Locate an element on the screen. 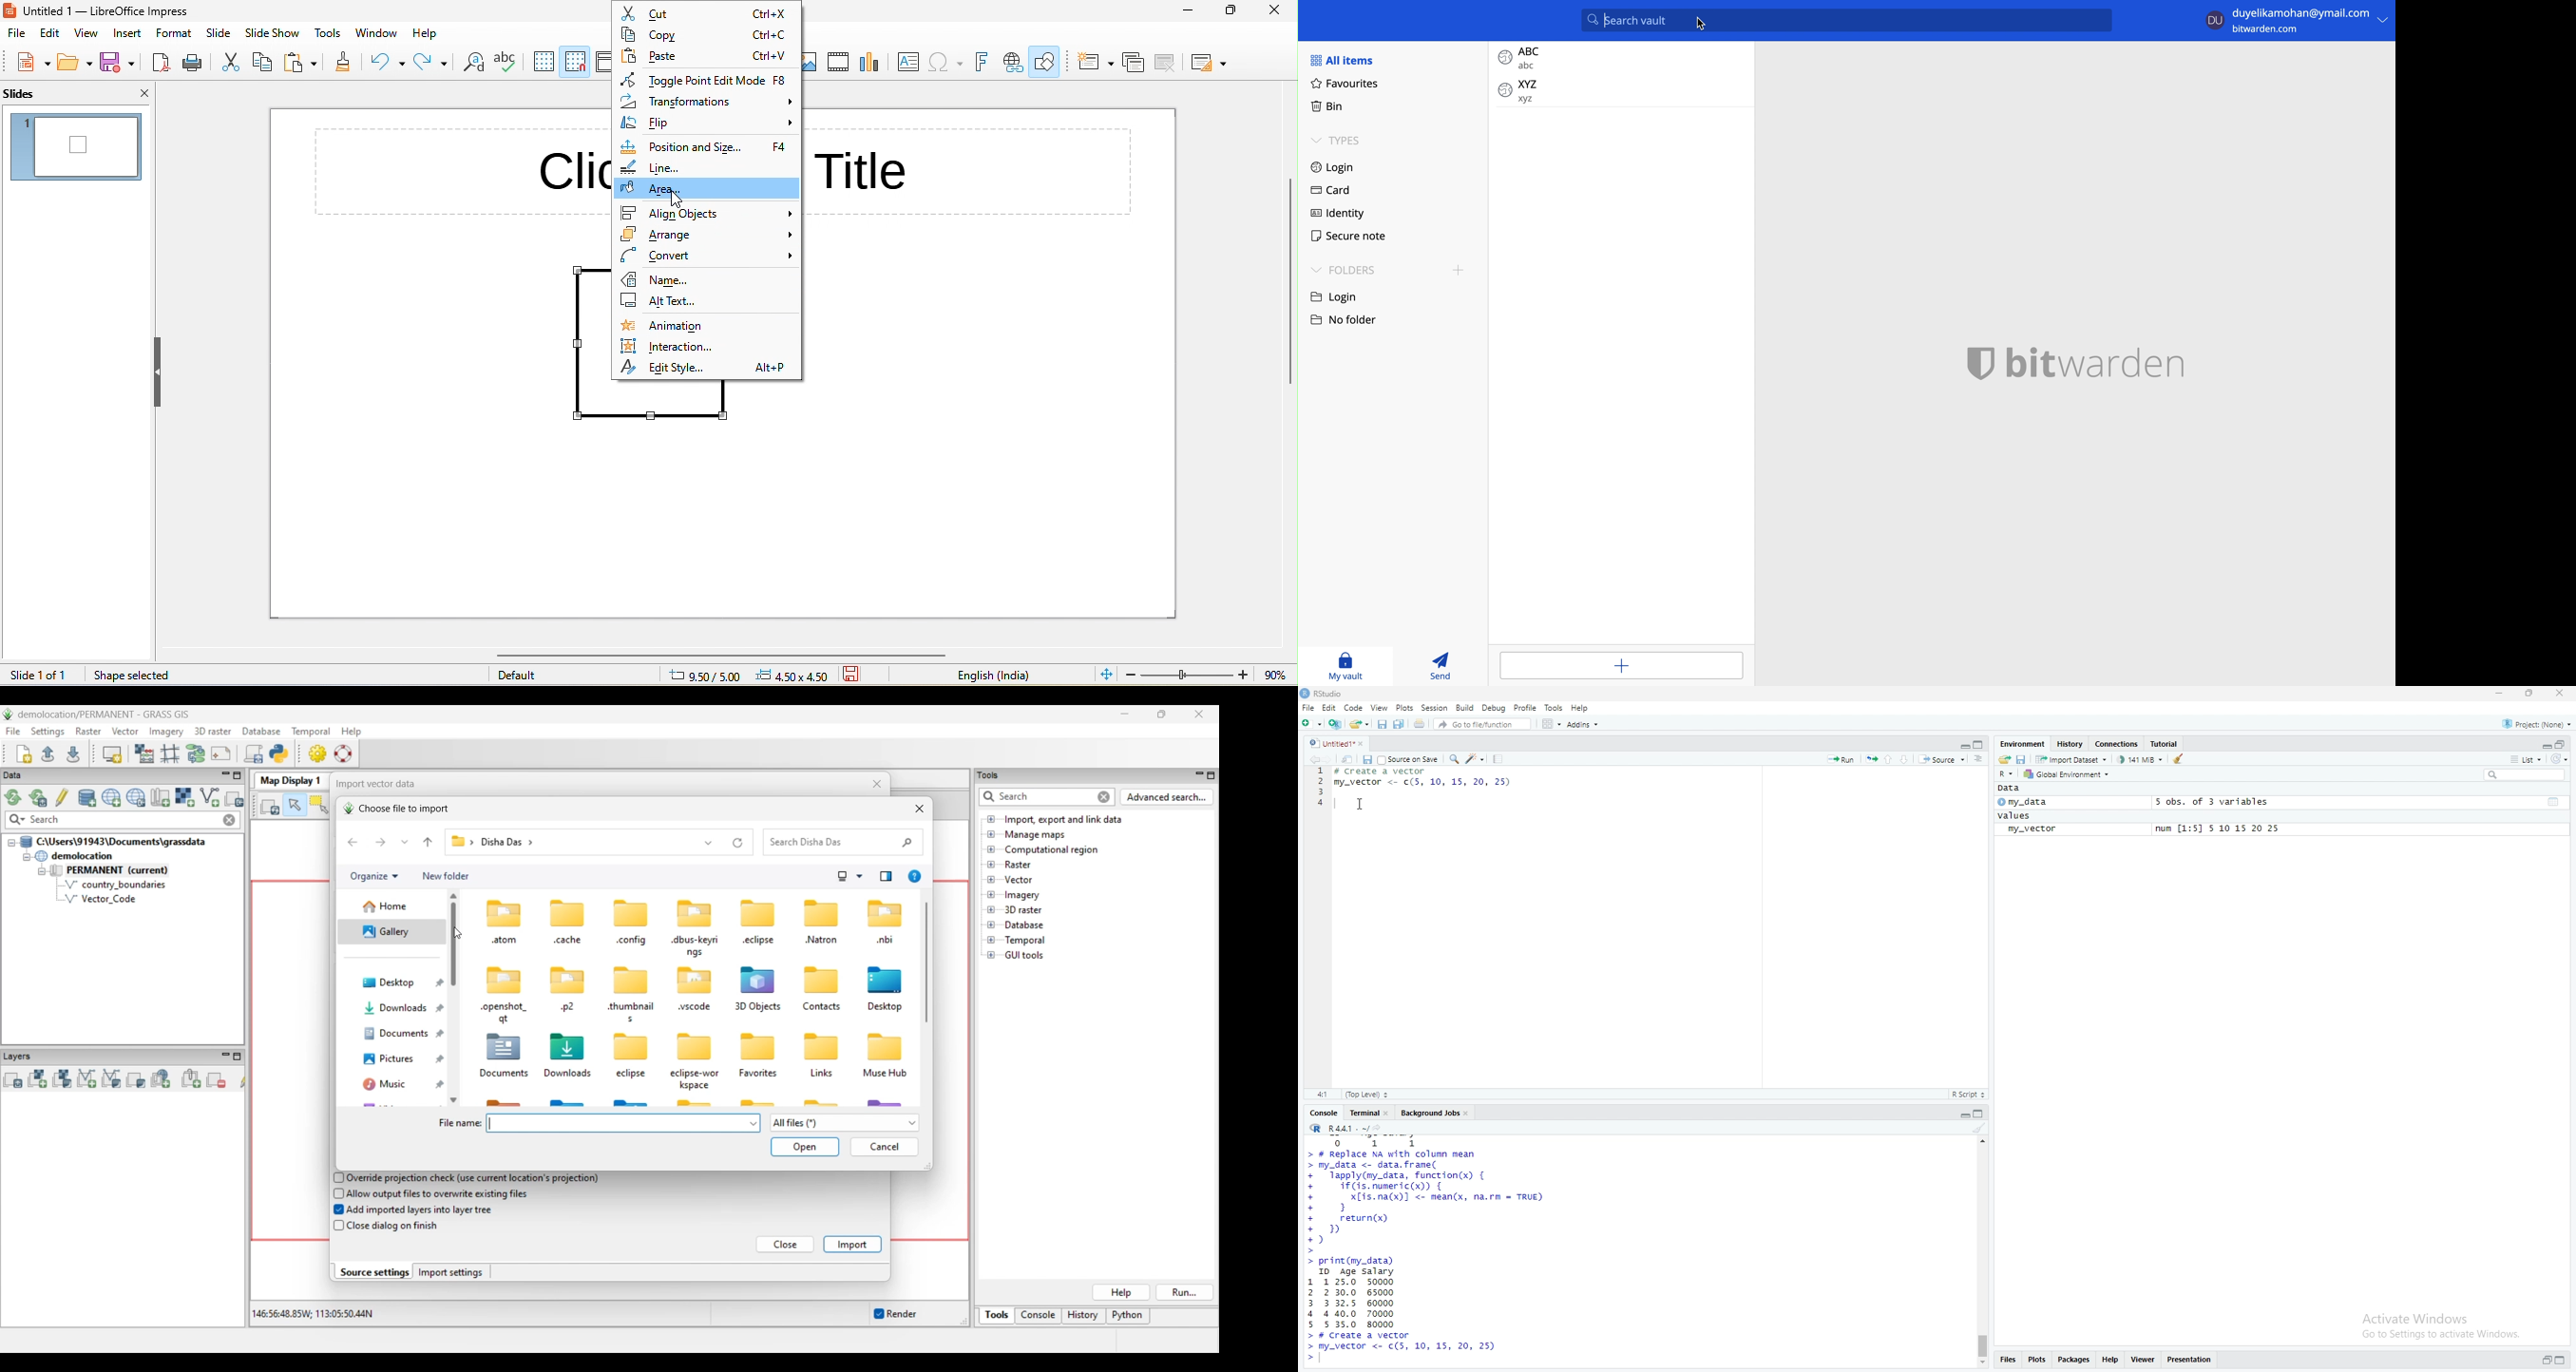  refresh list is located at coordinates (2562, 759).